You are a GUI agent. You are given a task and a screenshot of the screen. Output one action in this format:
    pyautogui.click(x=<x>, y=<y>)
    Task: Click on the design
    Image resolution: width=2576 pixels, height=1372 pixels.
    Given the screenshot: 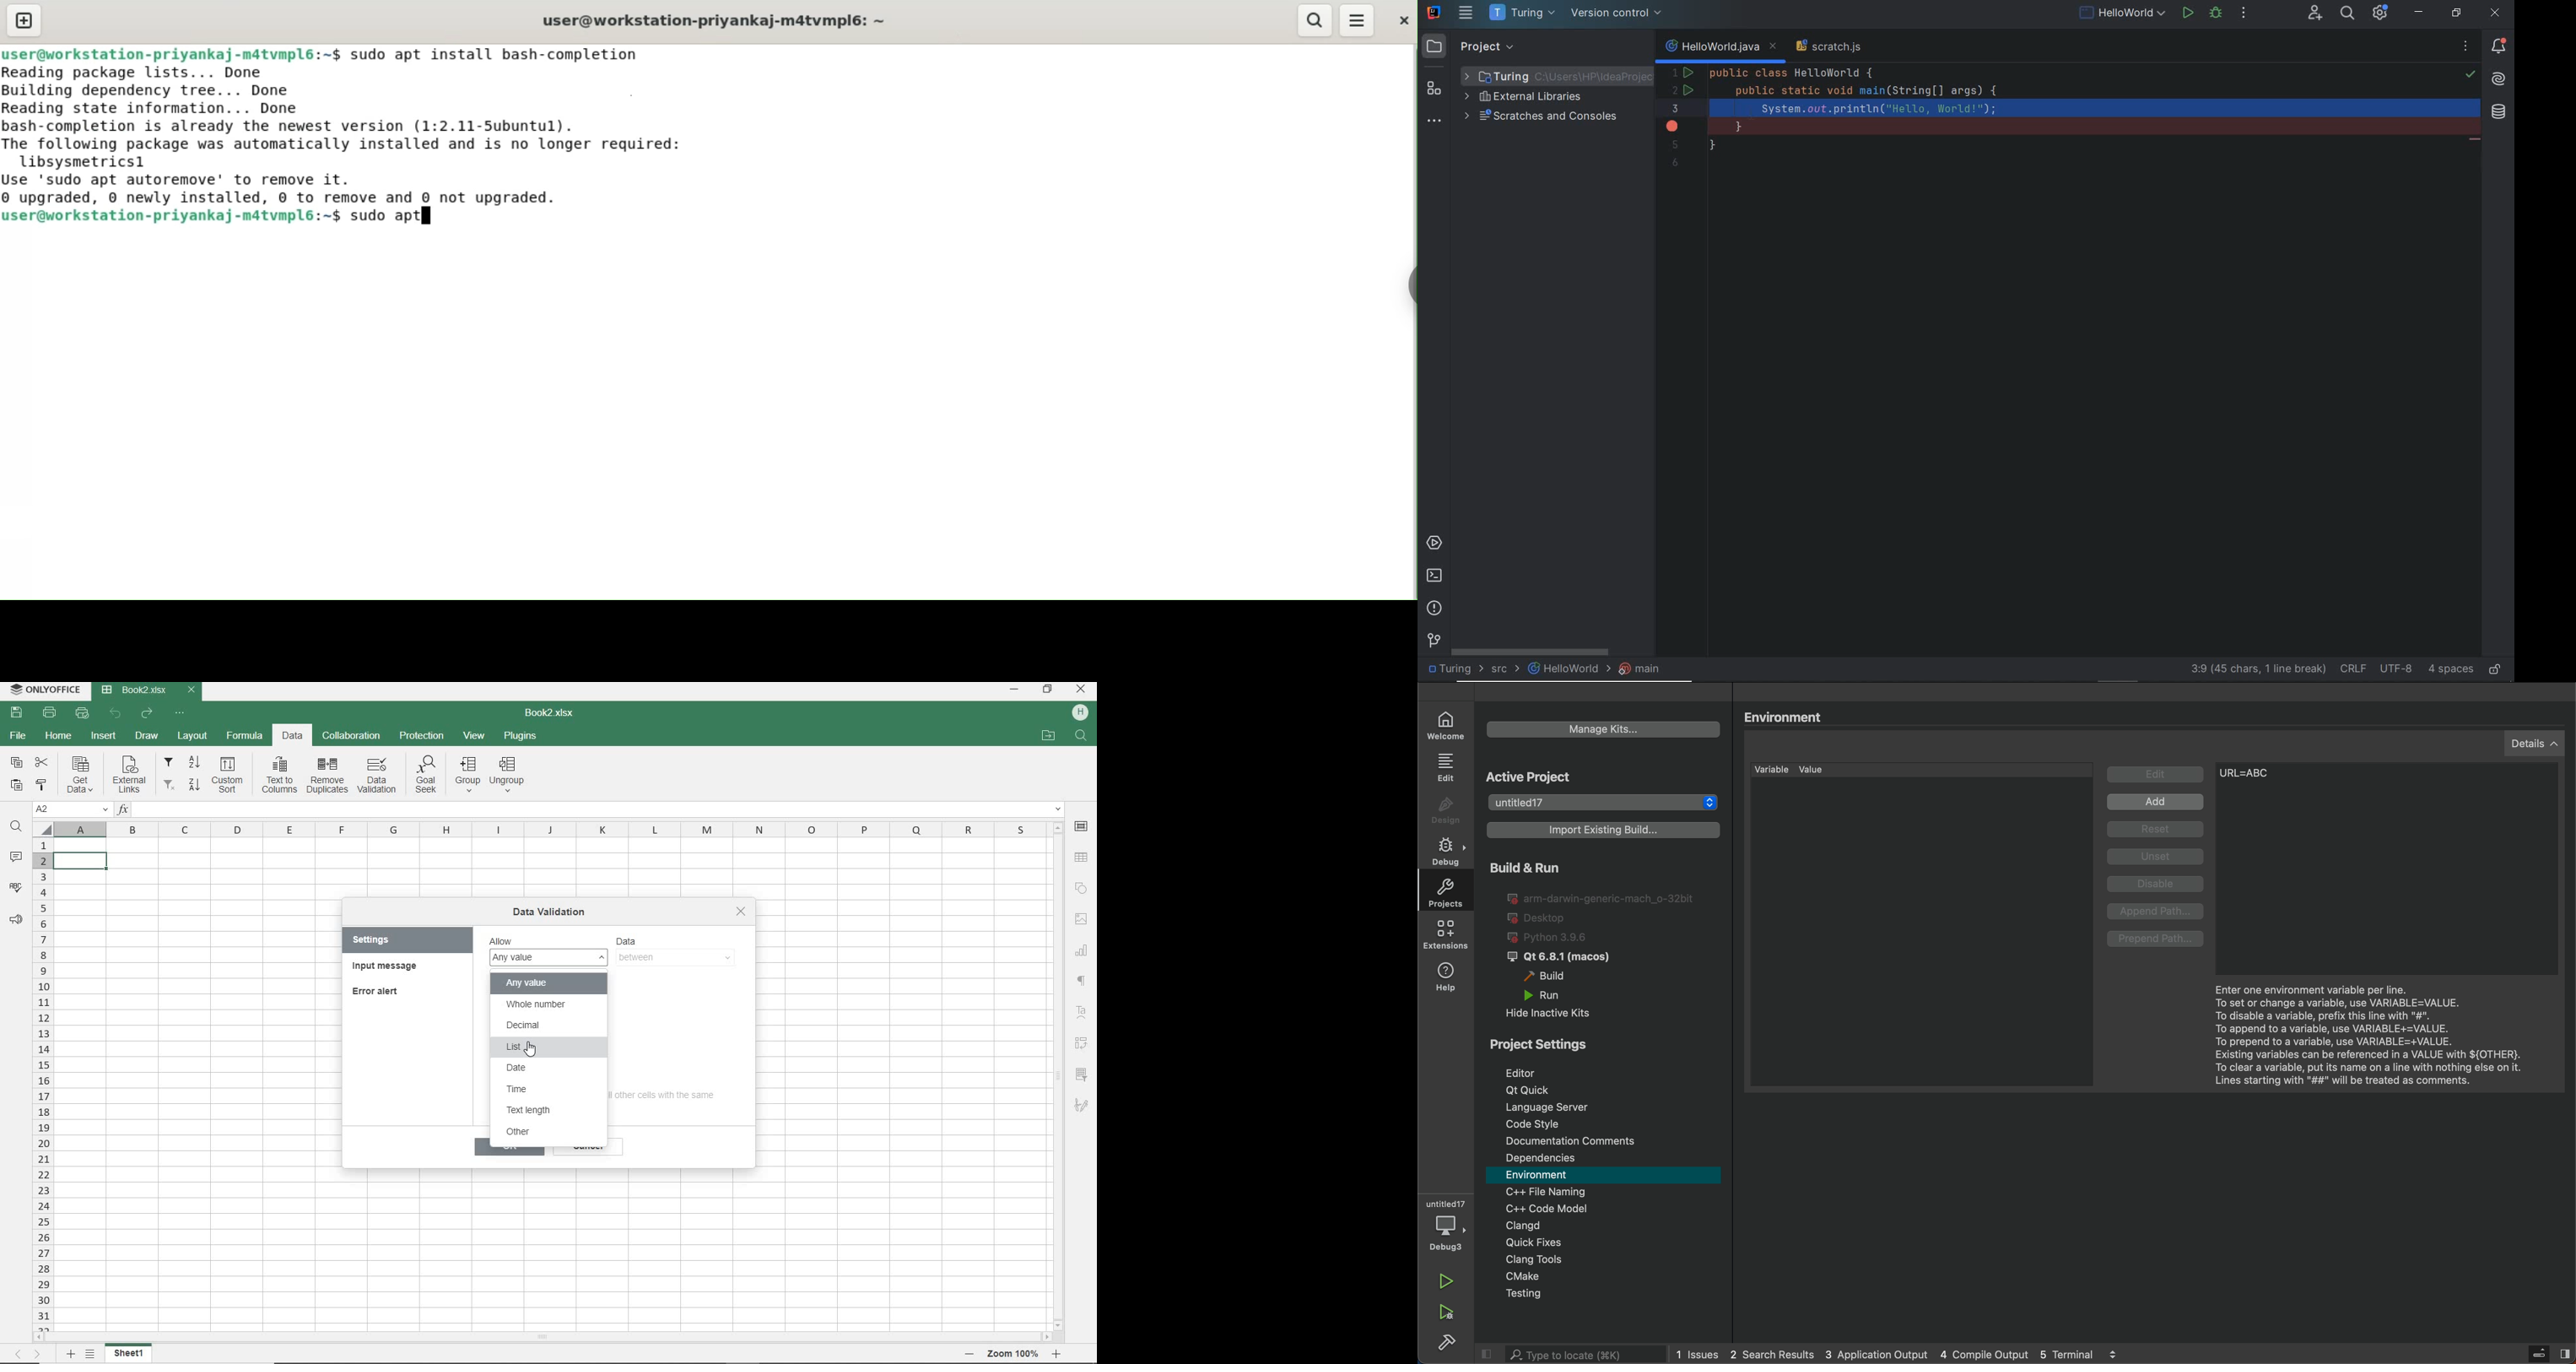 What is the action you would take?
    pyautogui.click(x=1448, y=811)
    